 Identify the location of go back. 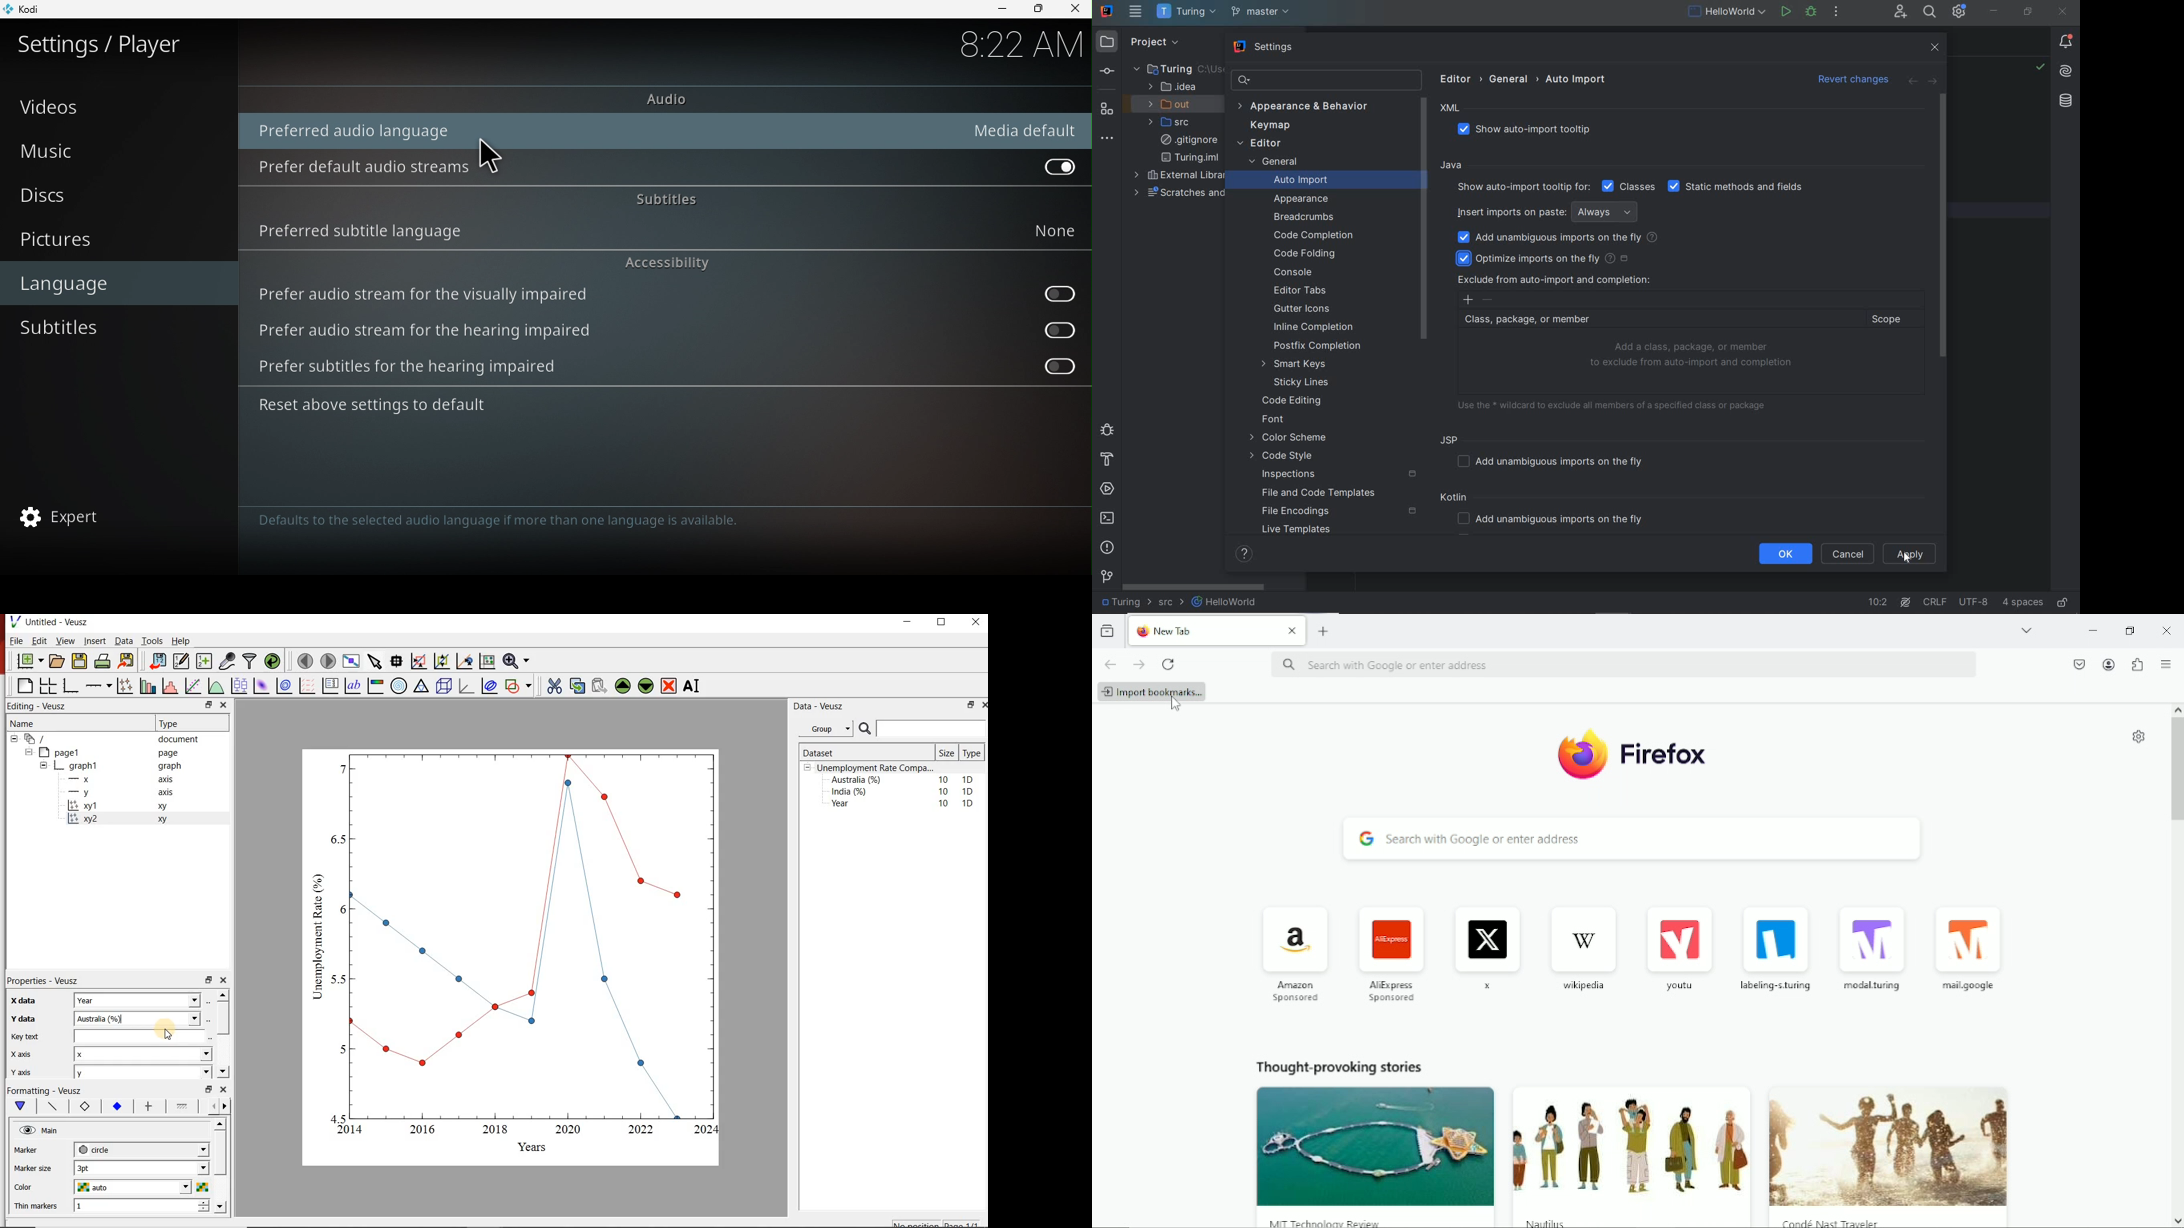
(1109, 664).